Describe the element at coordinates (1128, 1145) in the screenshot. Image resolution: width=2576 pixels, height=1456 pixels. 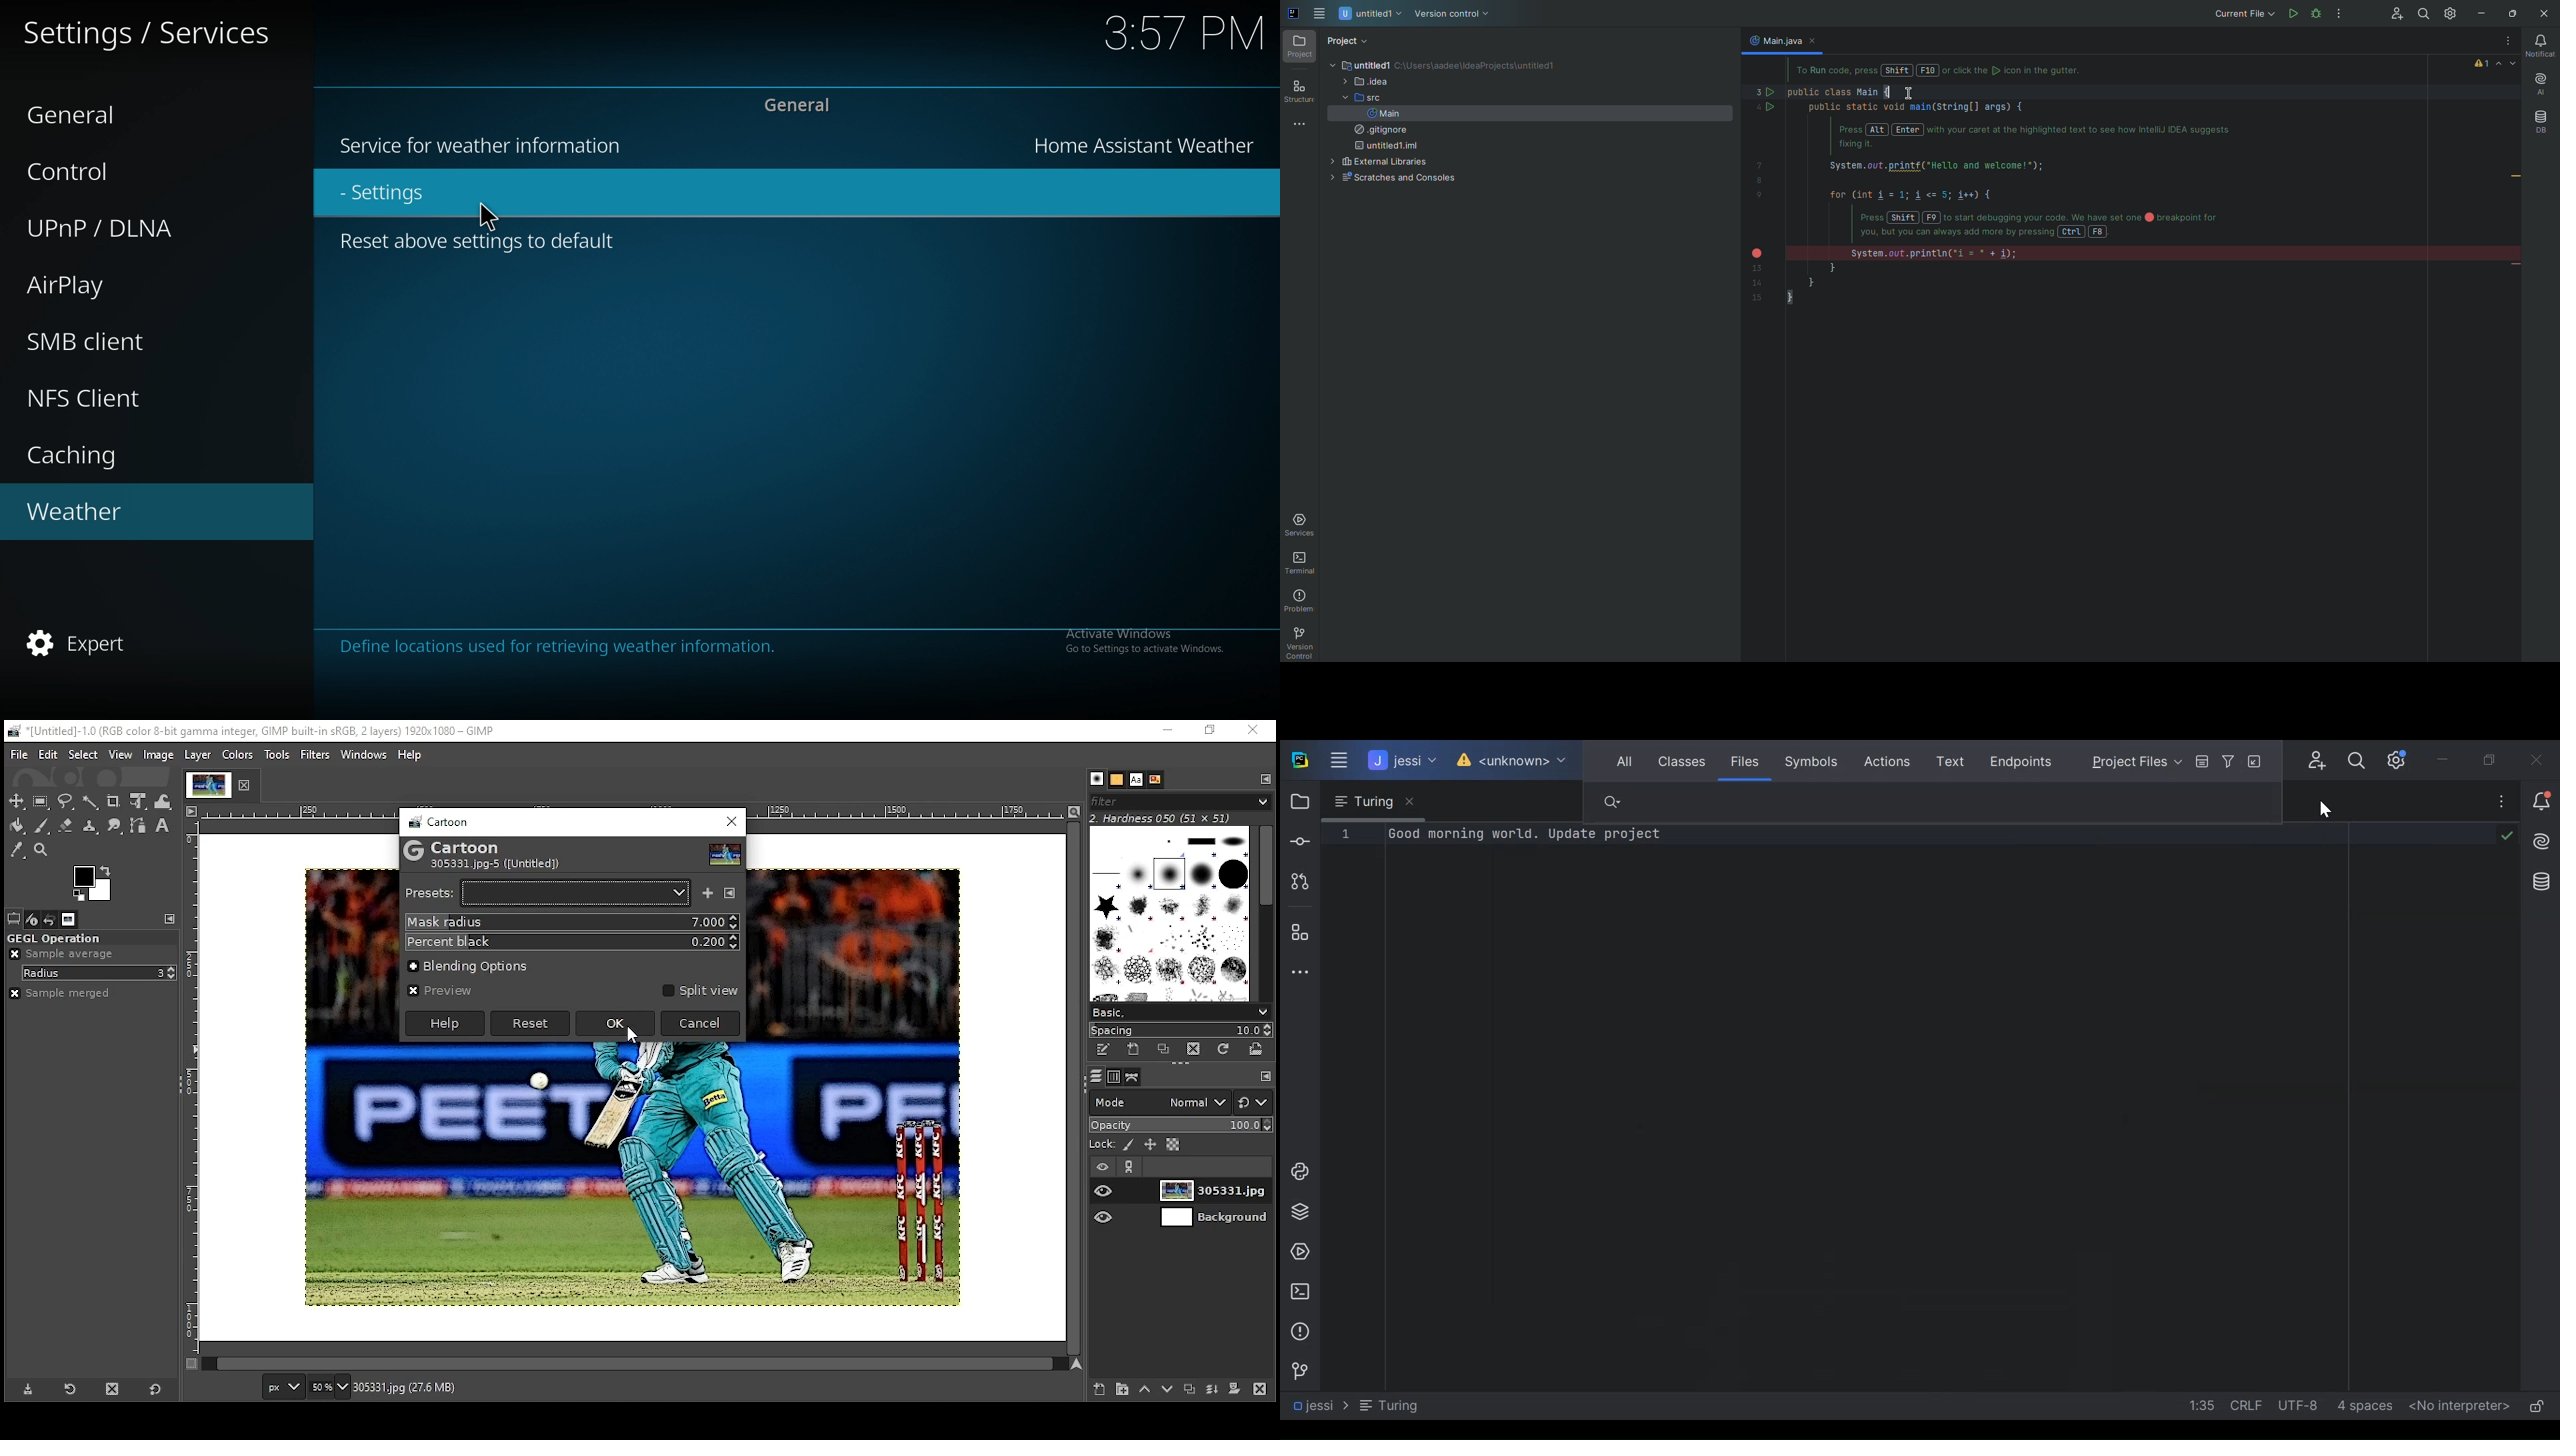
I see `lock pixels` at that location.